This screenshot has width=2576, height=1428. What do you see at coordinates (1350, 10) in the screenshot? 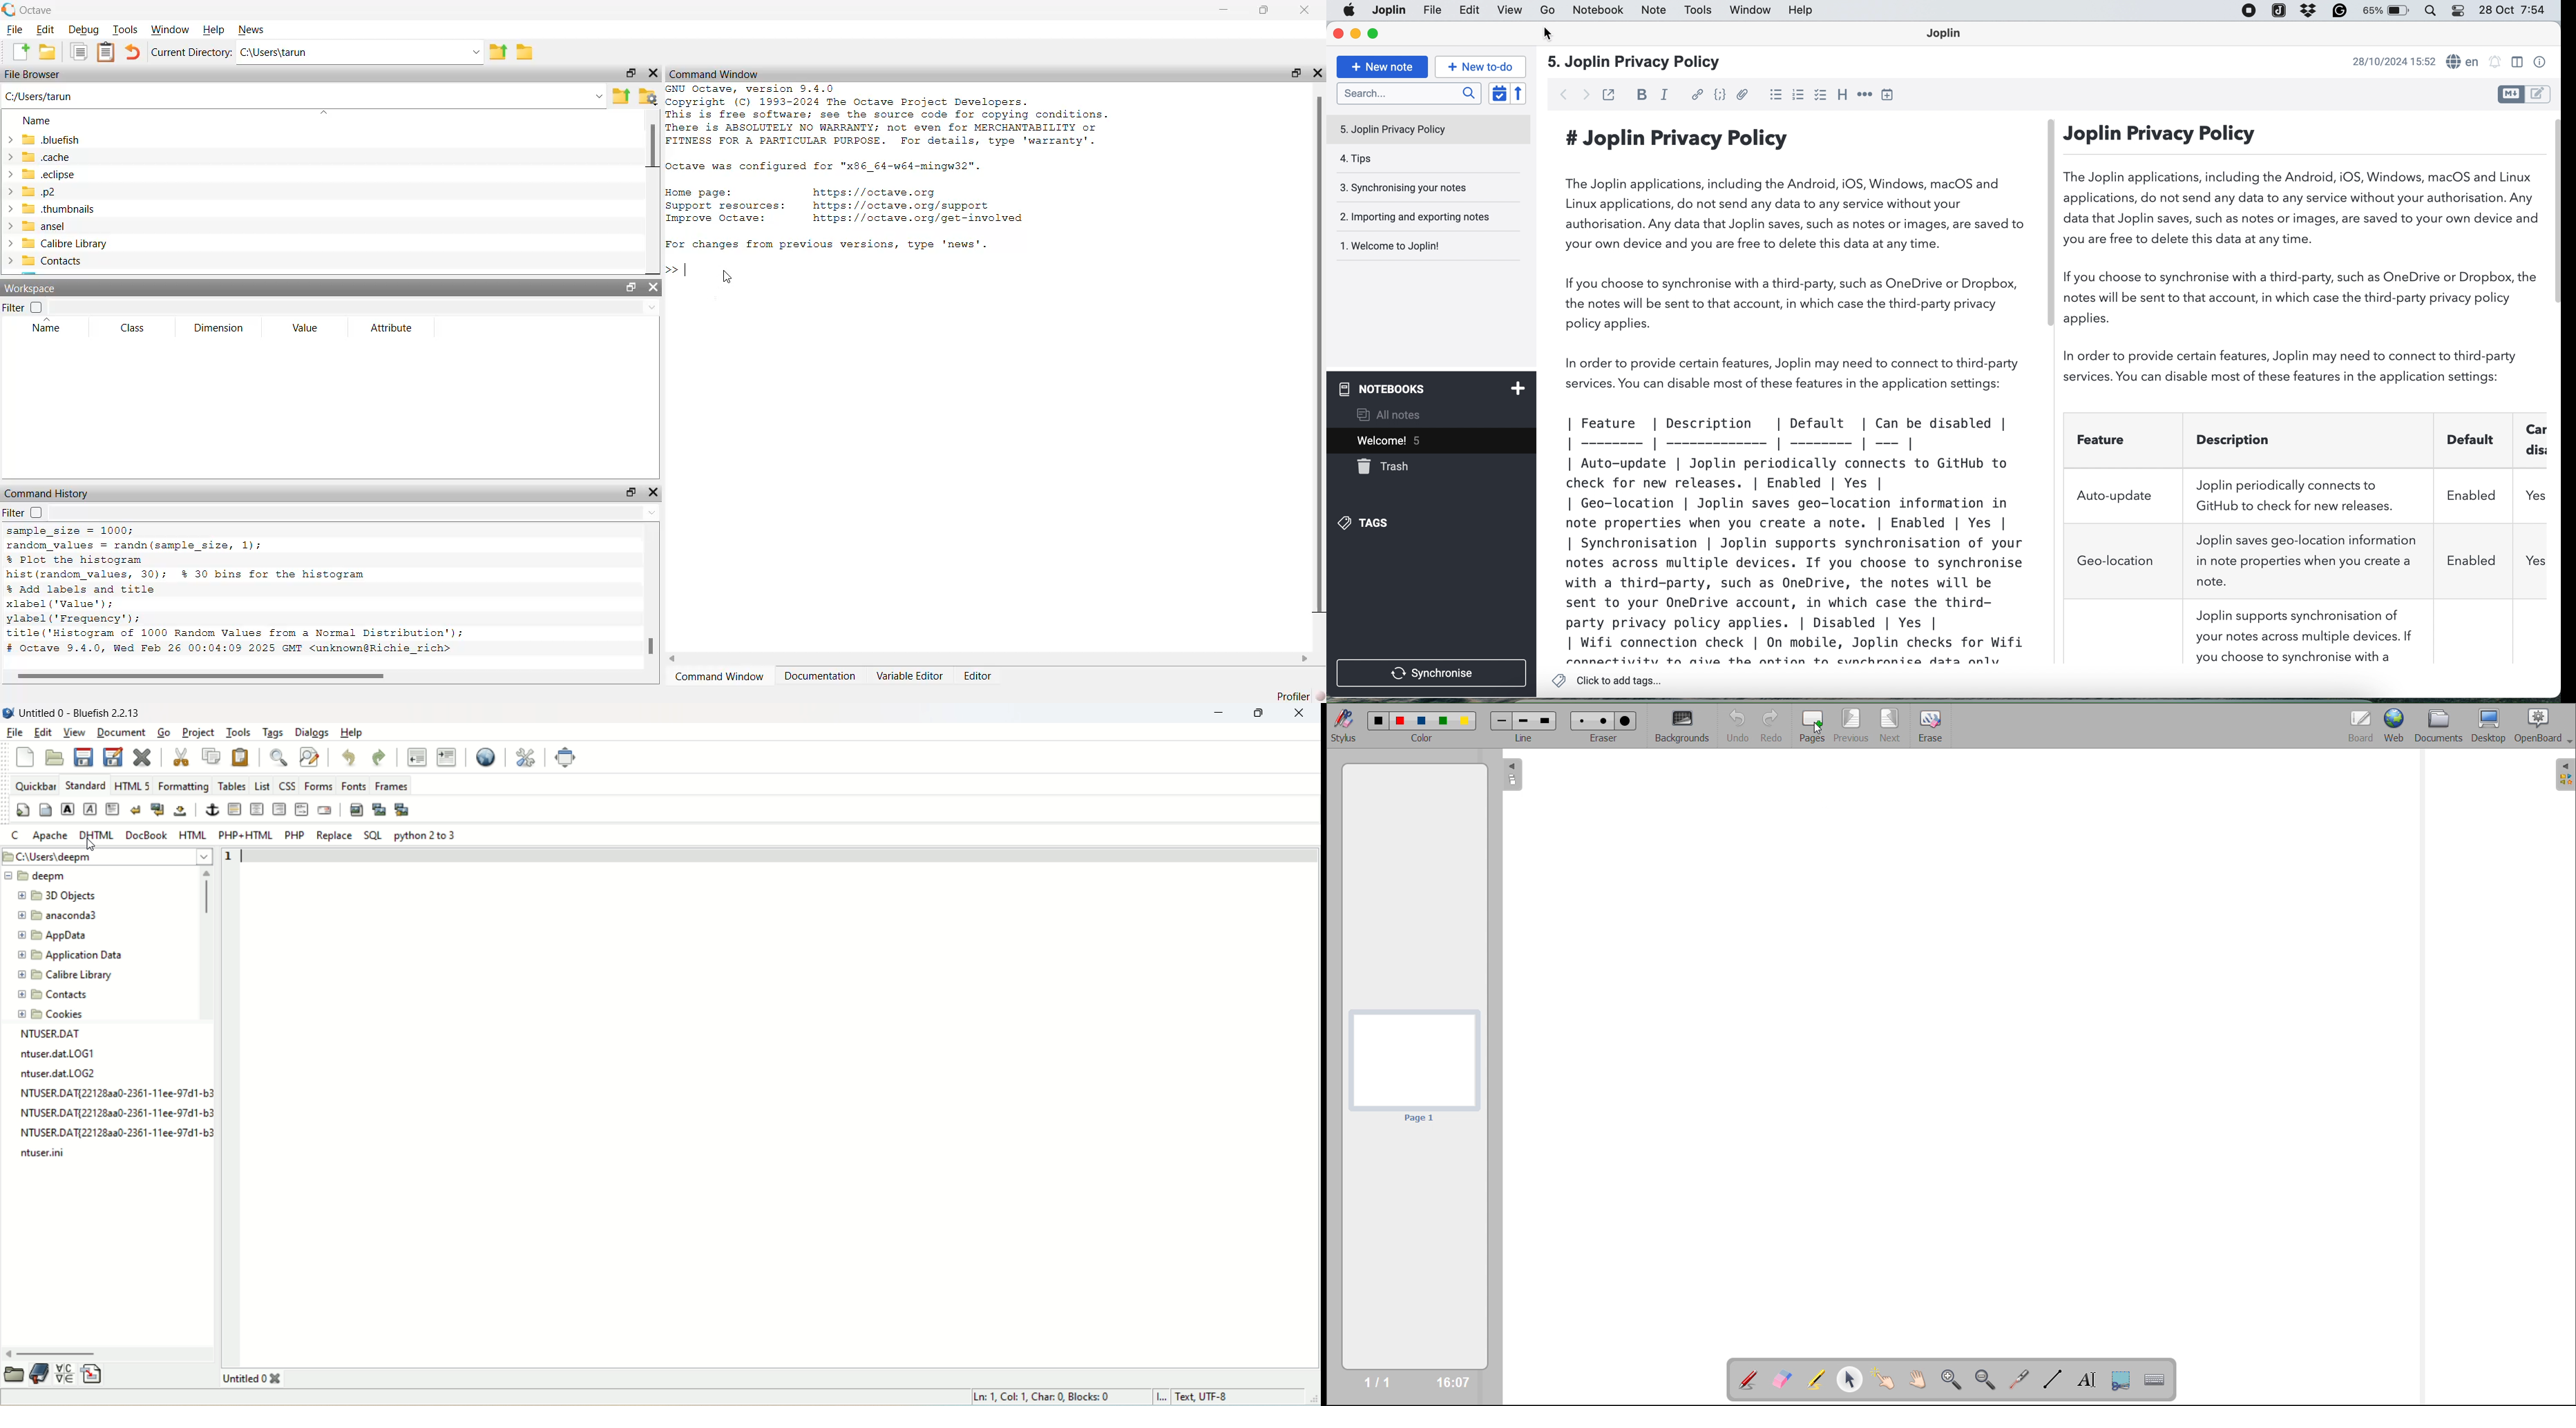
I see `Apple menu` at bounding box center [1350, 10].